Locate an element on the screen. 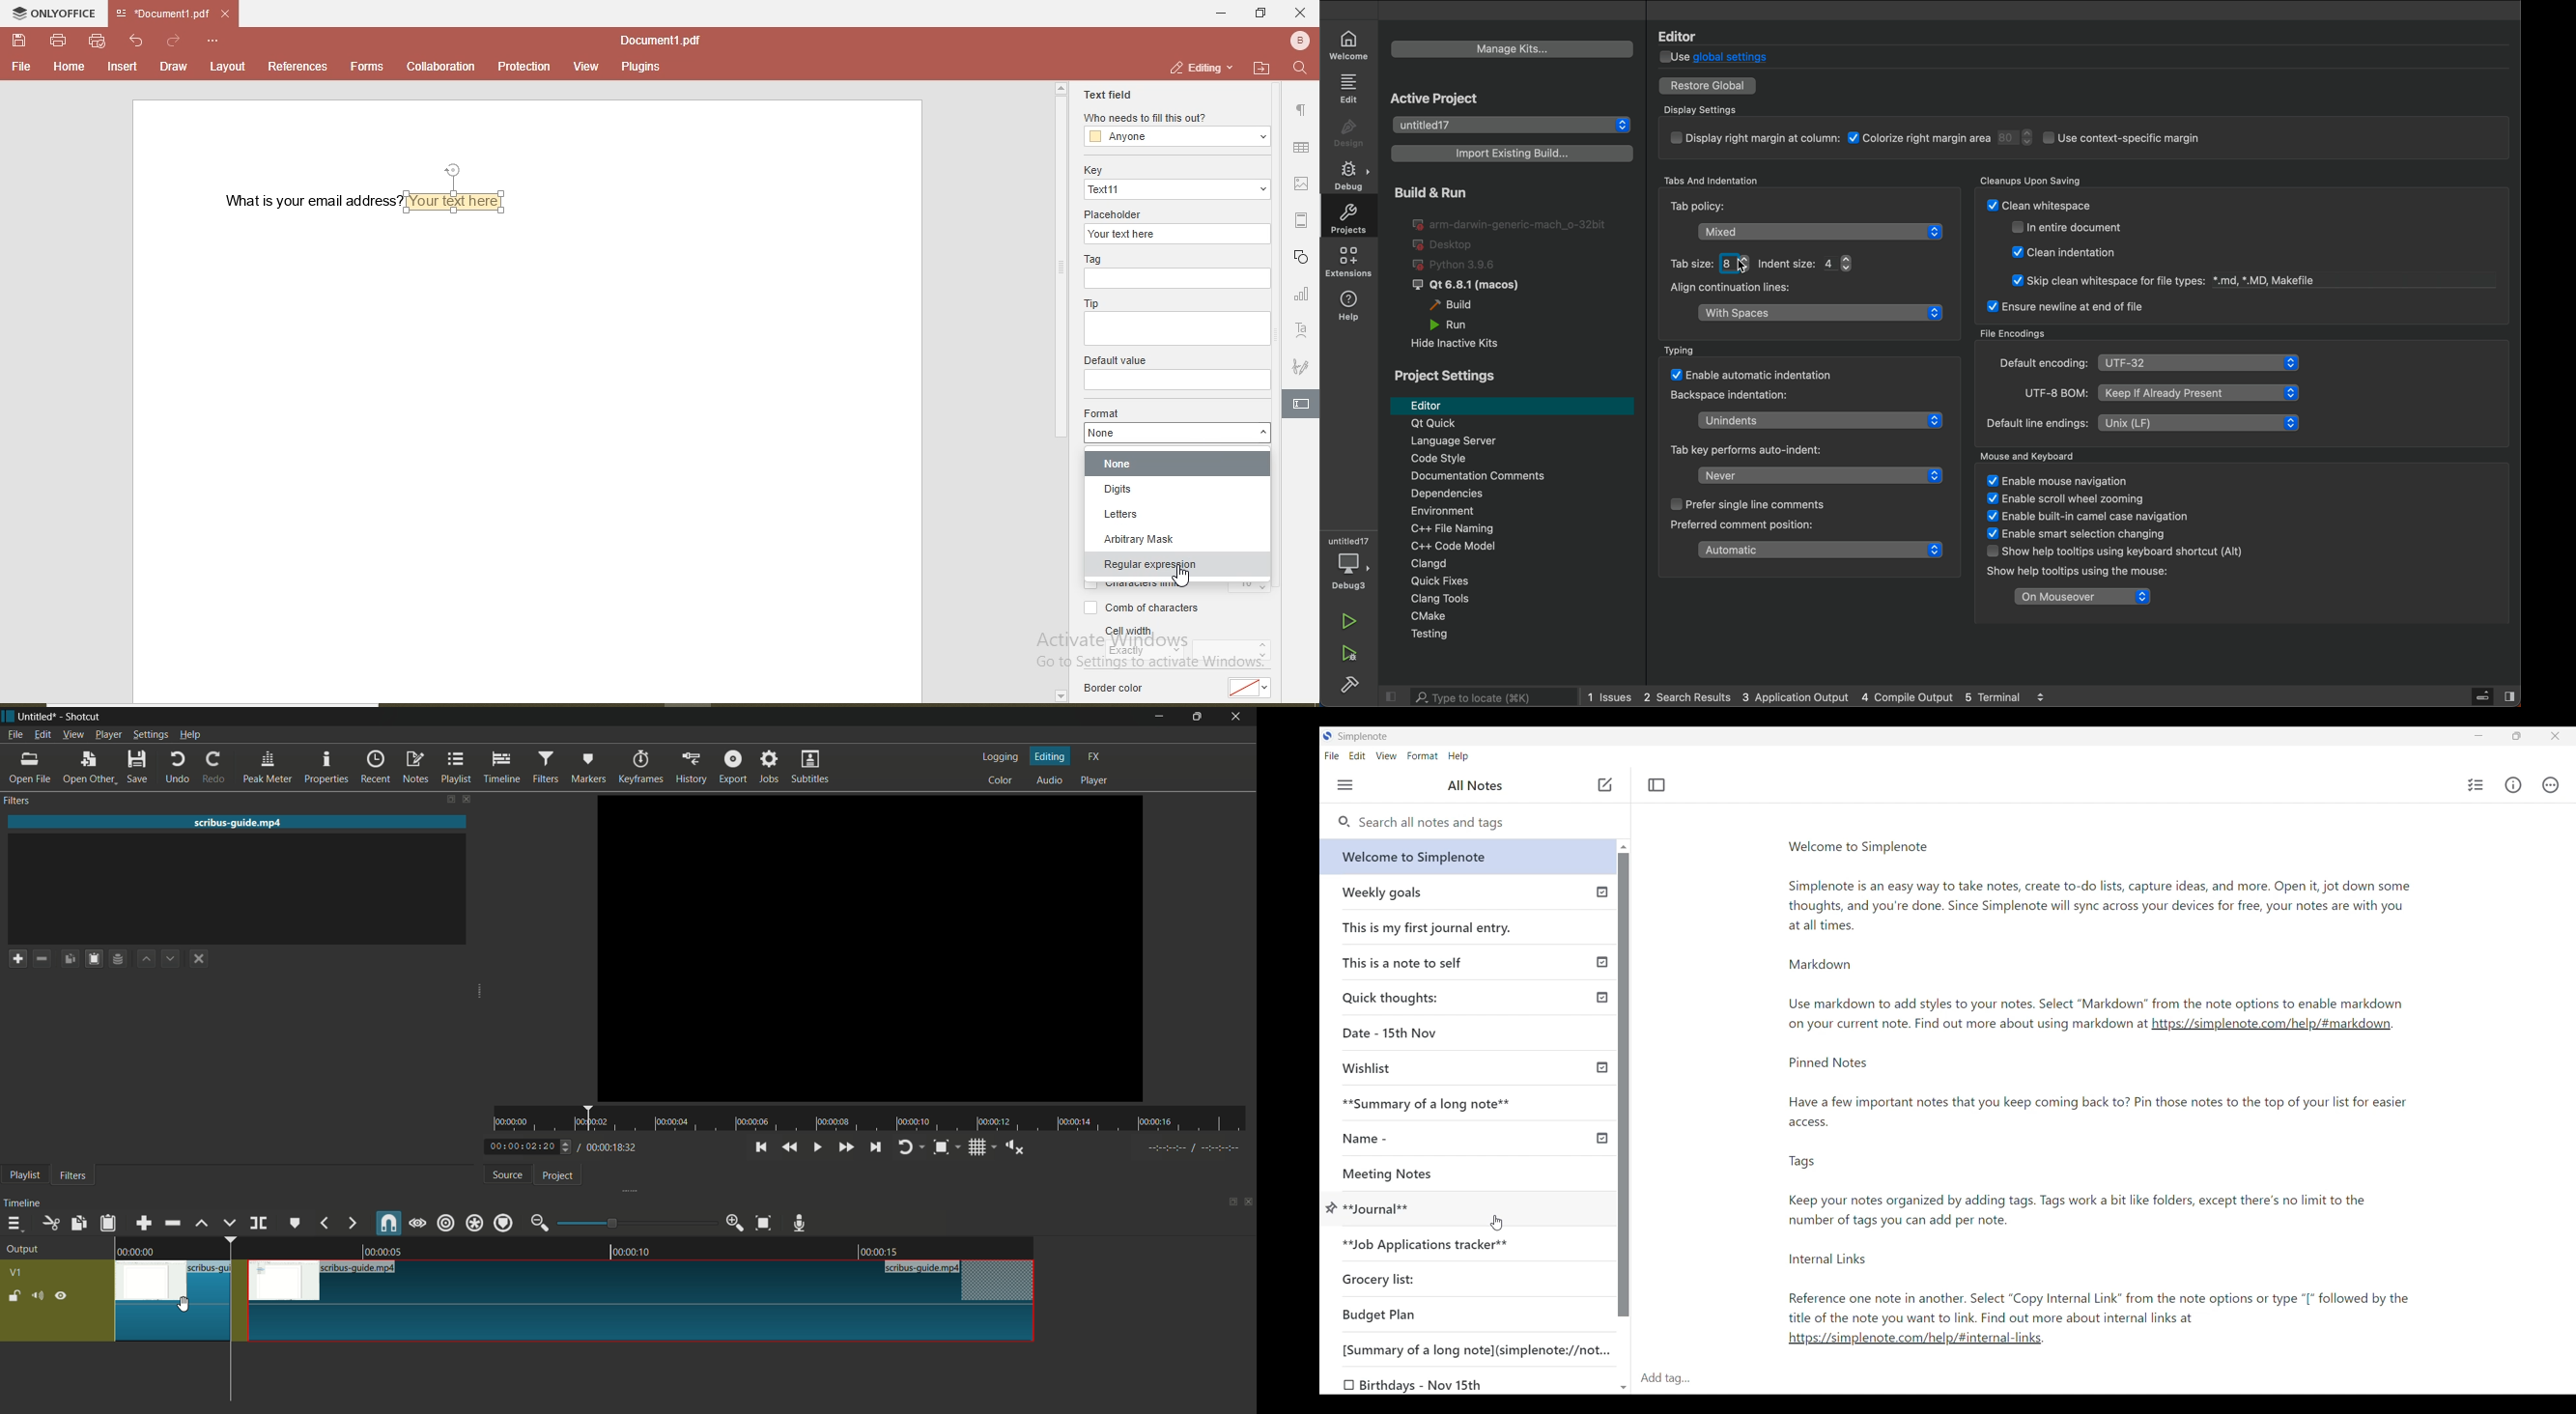 This screenshot has height=1428, width=2576. never is located at coordinates (1813, 475).